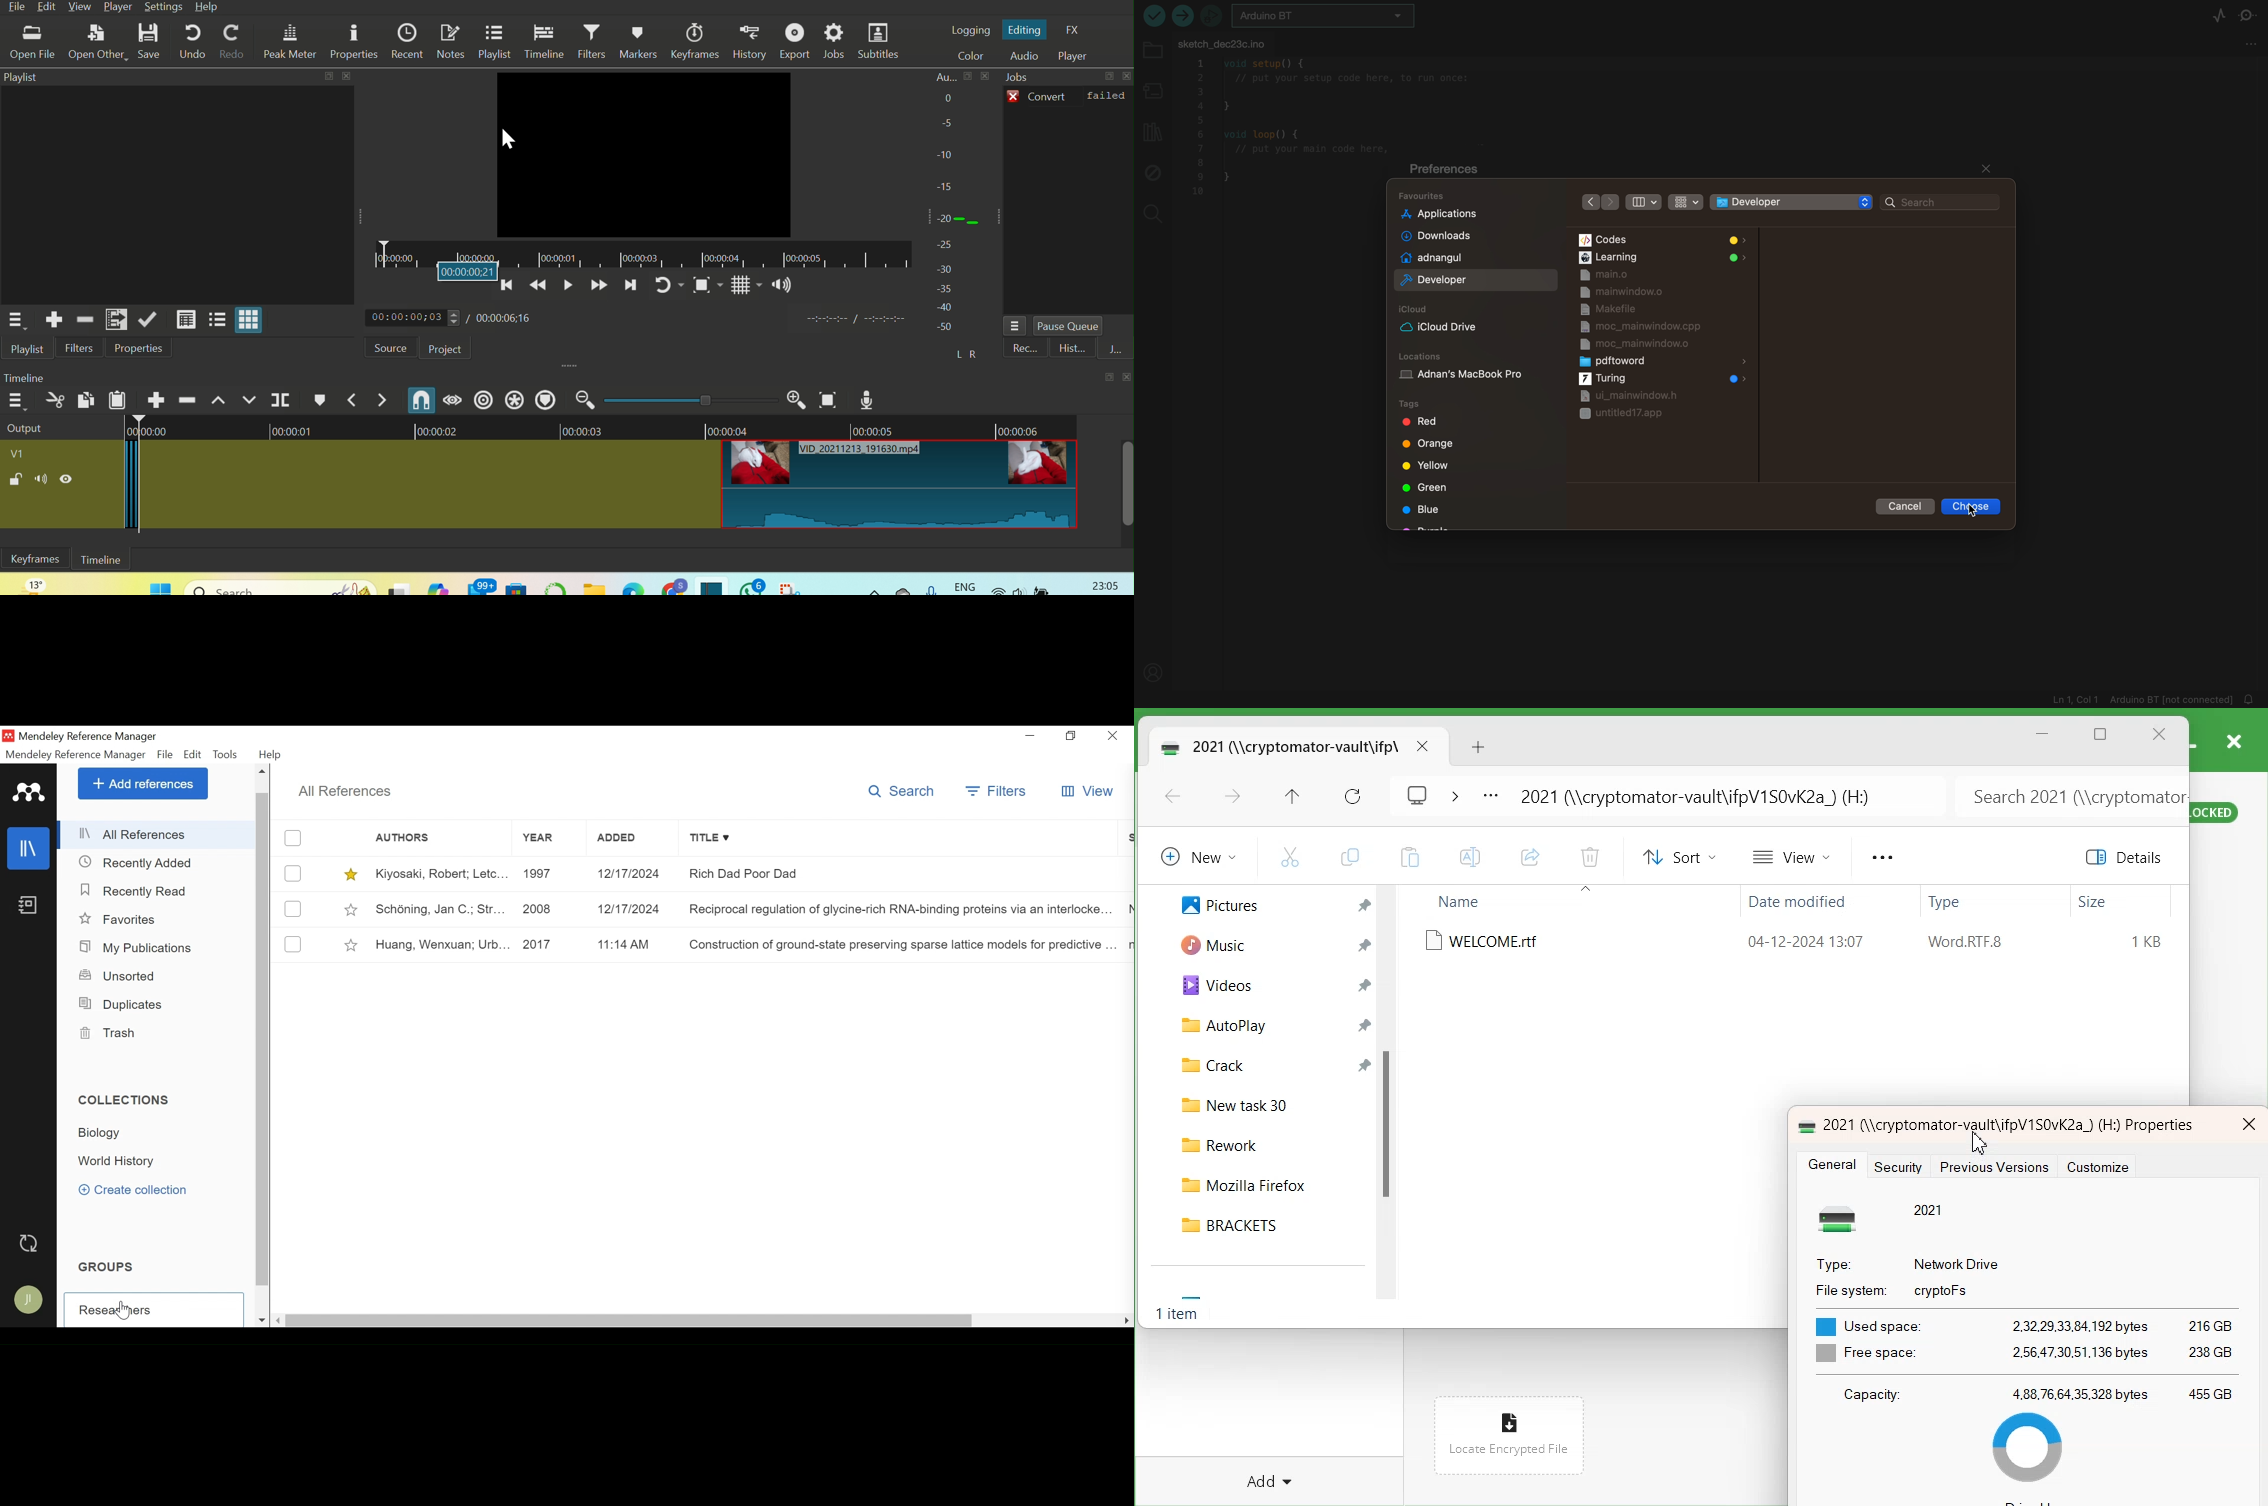  I want to click on Sync, so click(30, 1244).